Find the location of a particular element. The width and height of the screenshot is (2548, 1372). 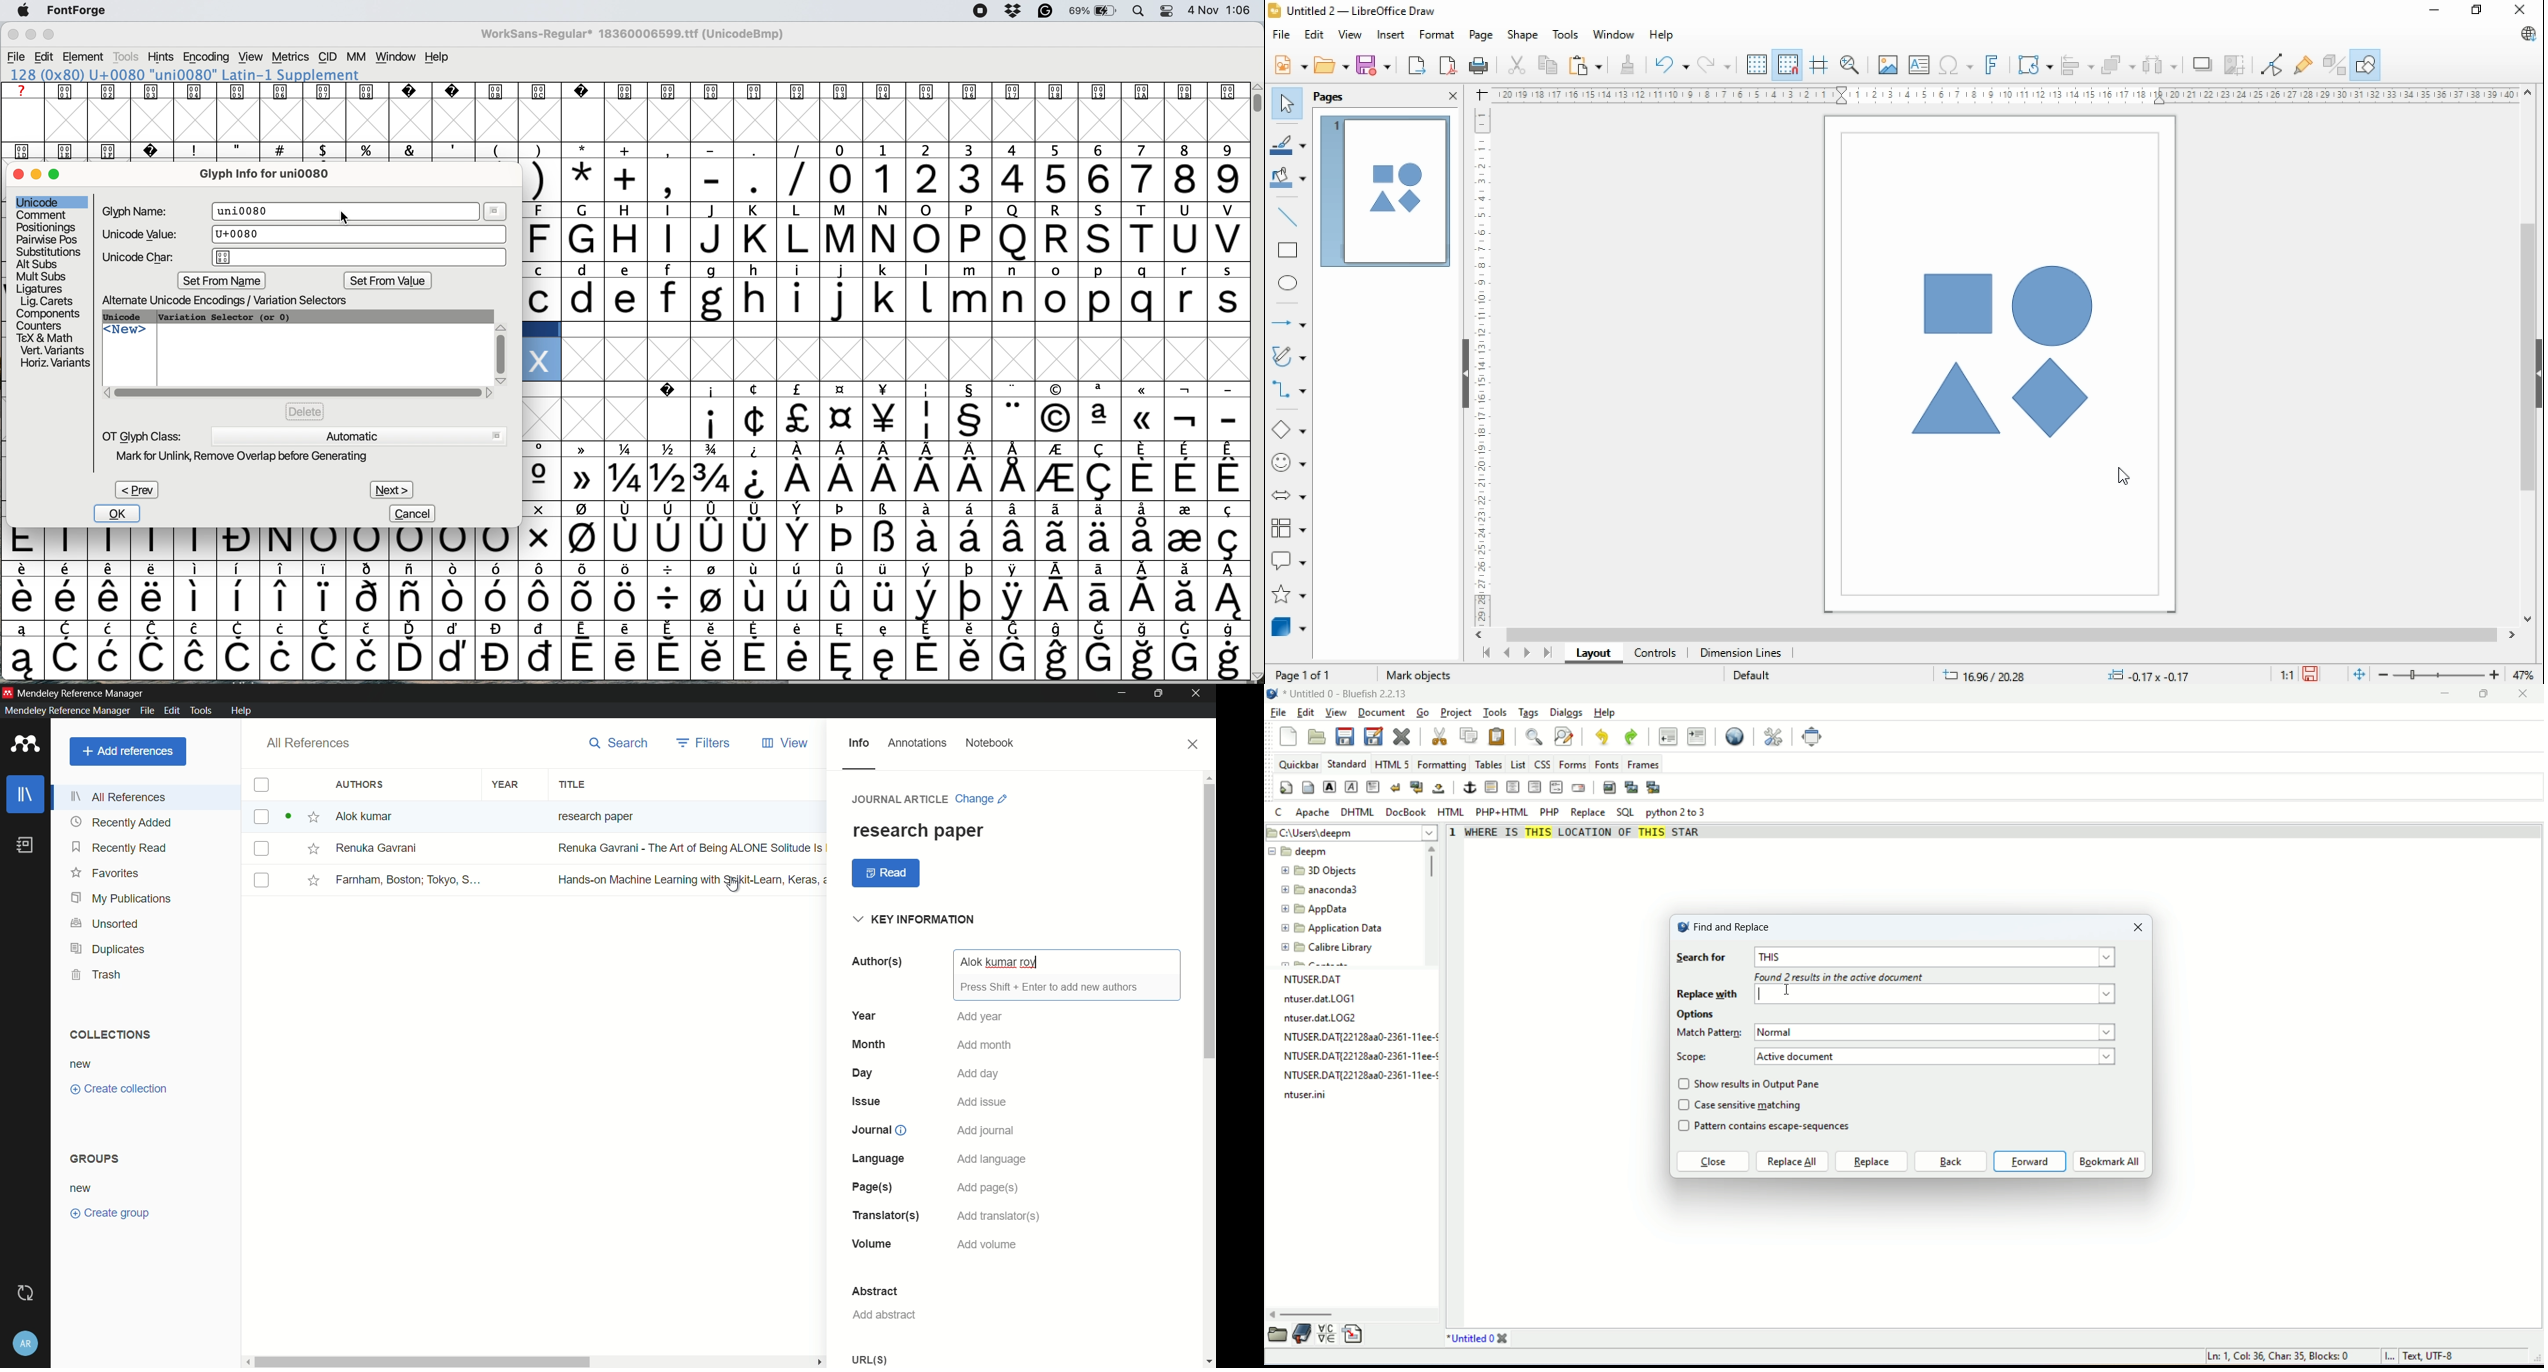

capital letters a to v is located at coordinates (877, 242).